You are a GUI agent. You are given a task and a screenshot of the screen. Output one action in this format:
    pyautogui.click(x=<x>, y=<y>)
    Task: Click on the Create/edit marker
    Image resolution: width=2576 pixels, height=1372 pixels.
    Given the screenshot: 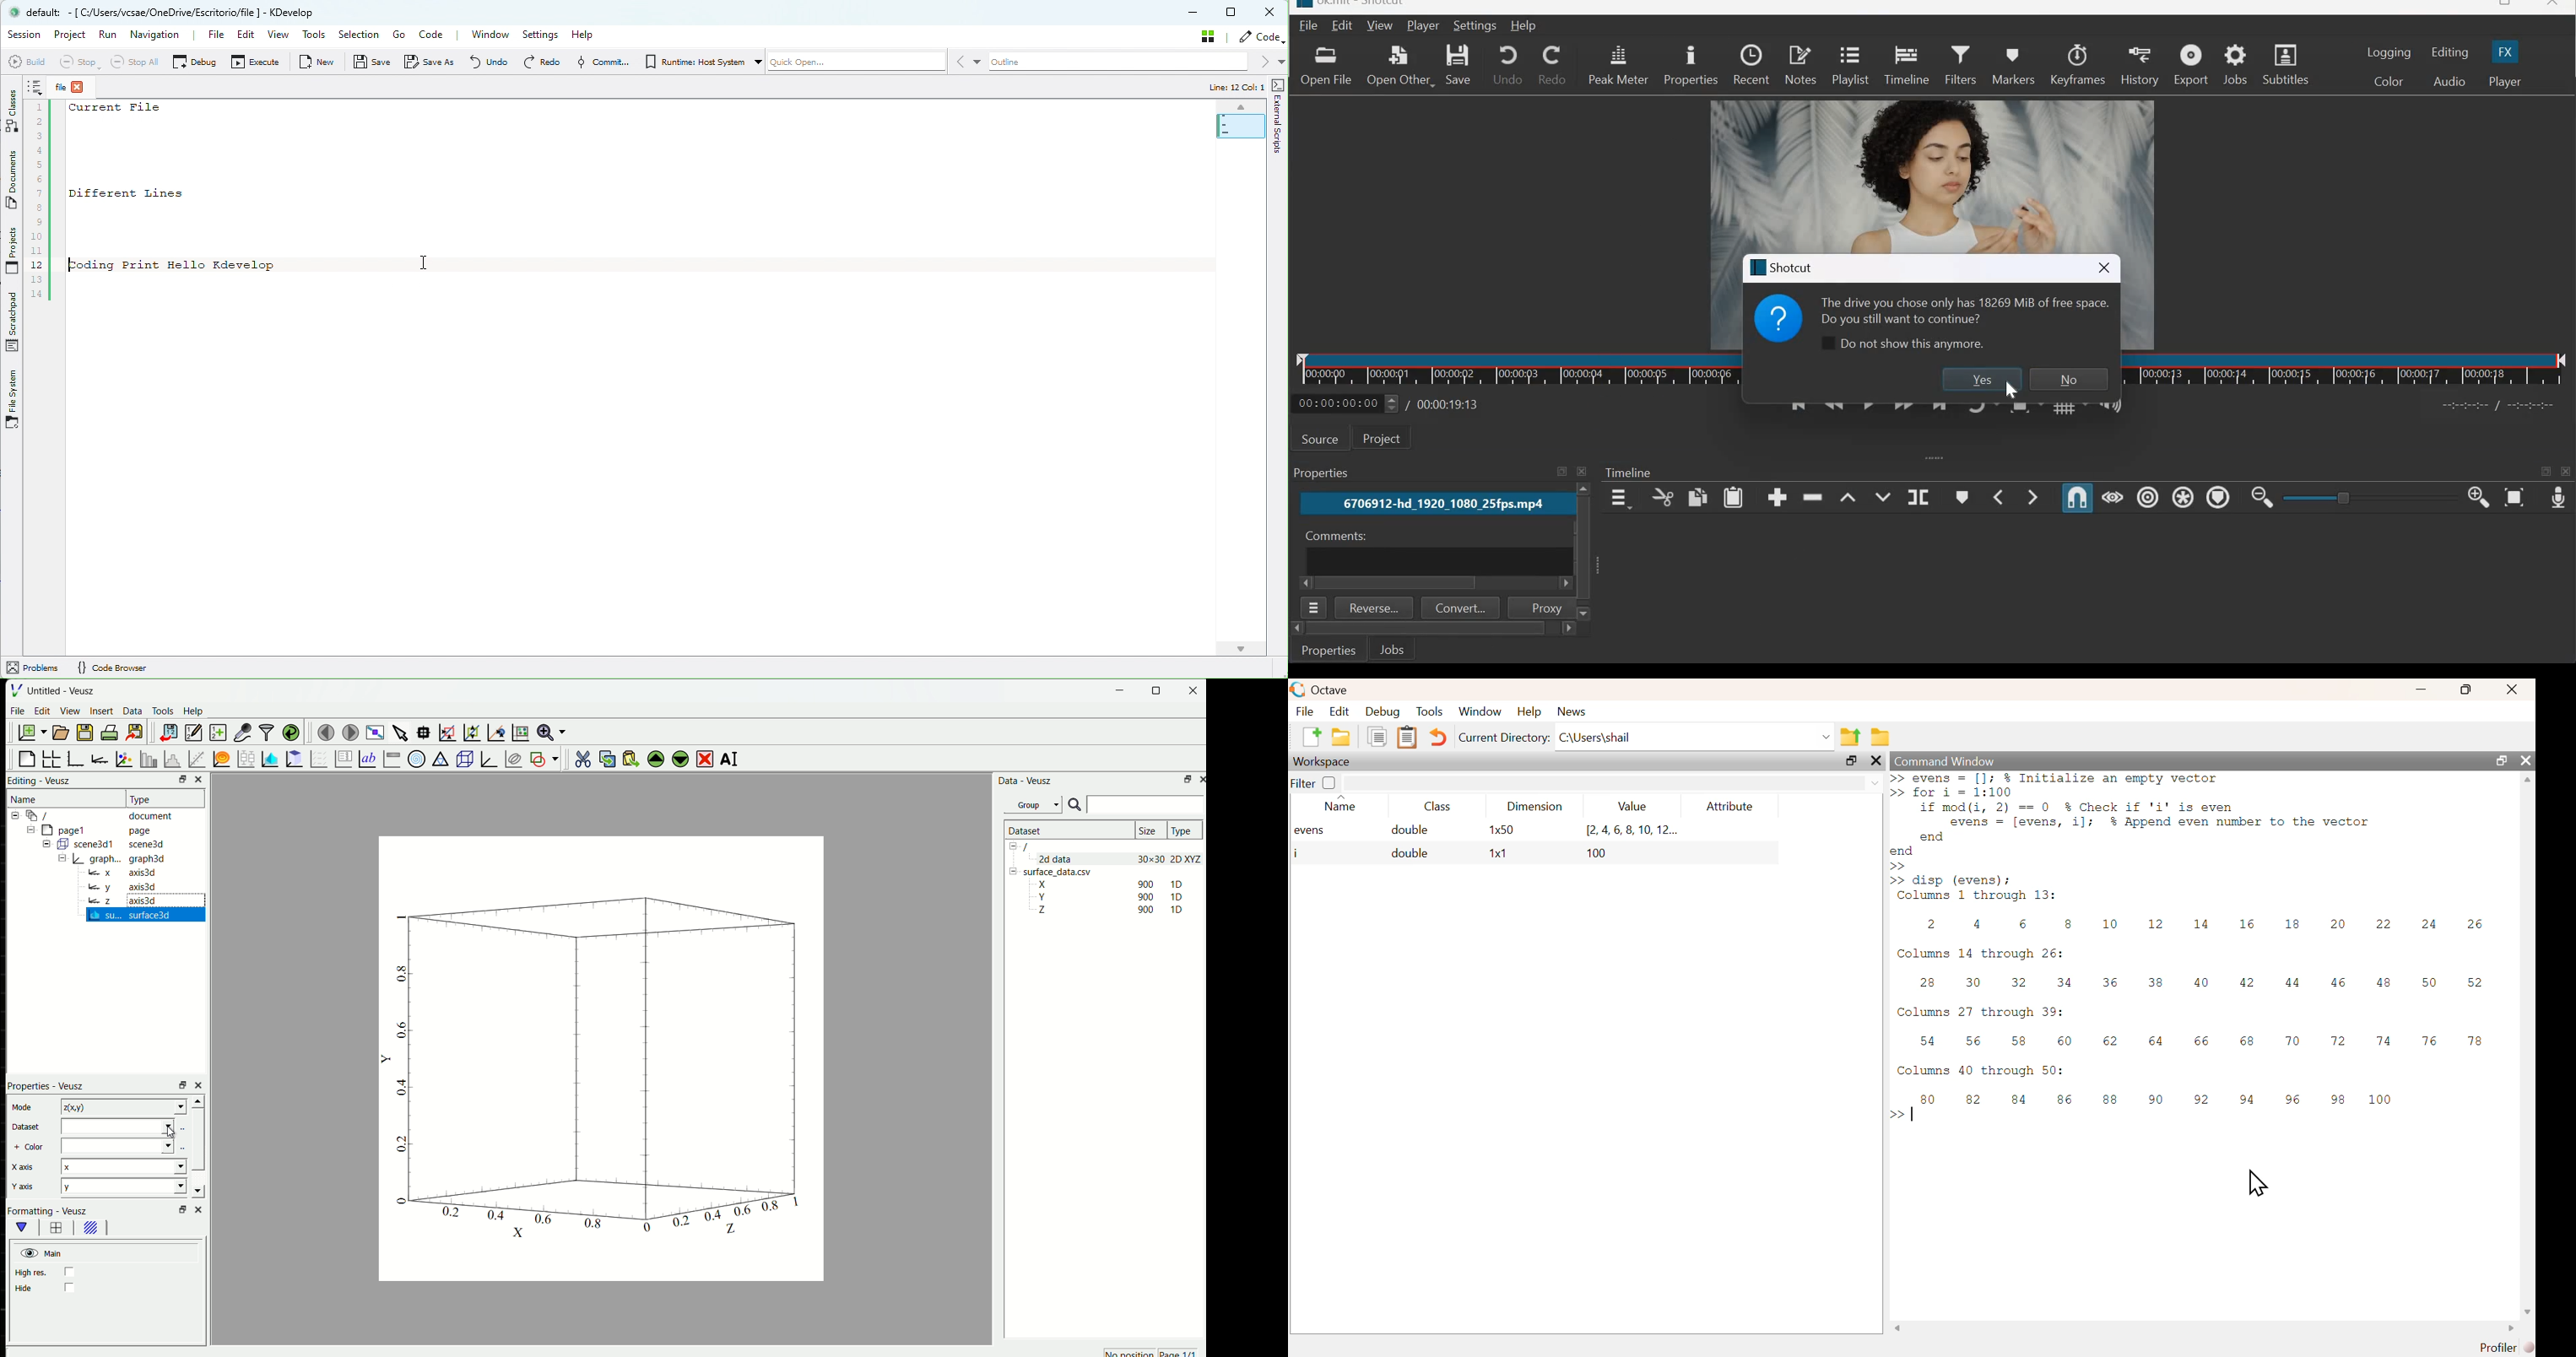 What is the action you would take?
    pyautogui.click(x=1964, y=497)
    